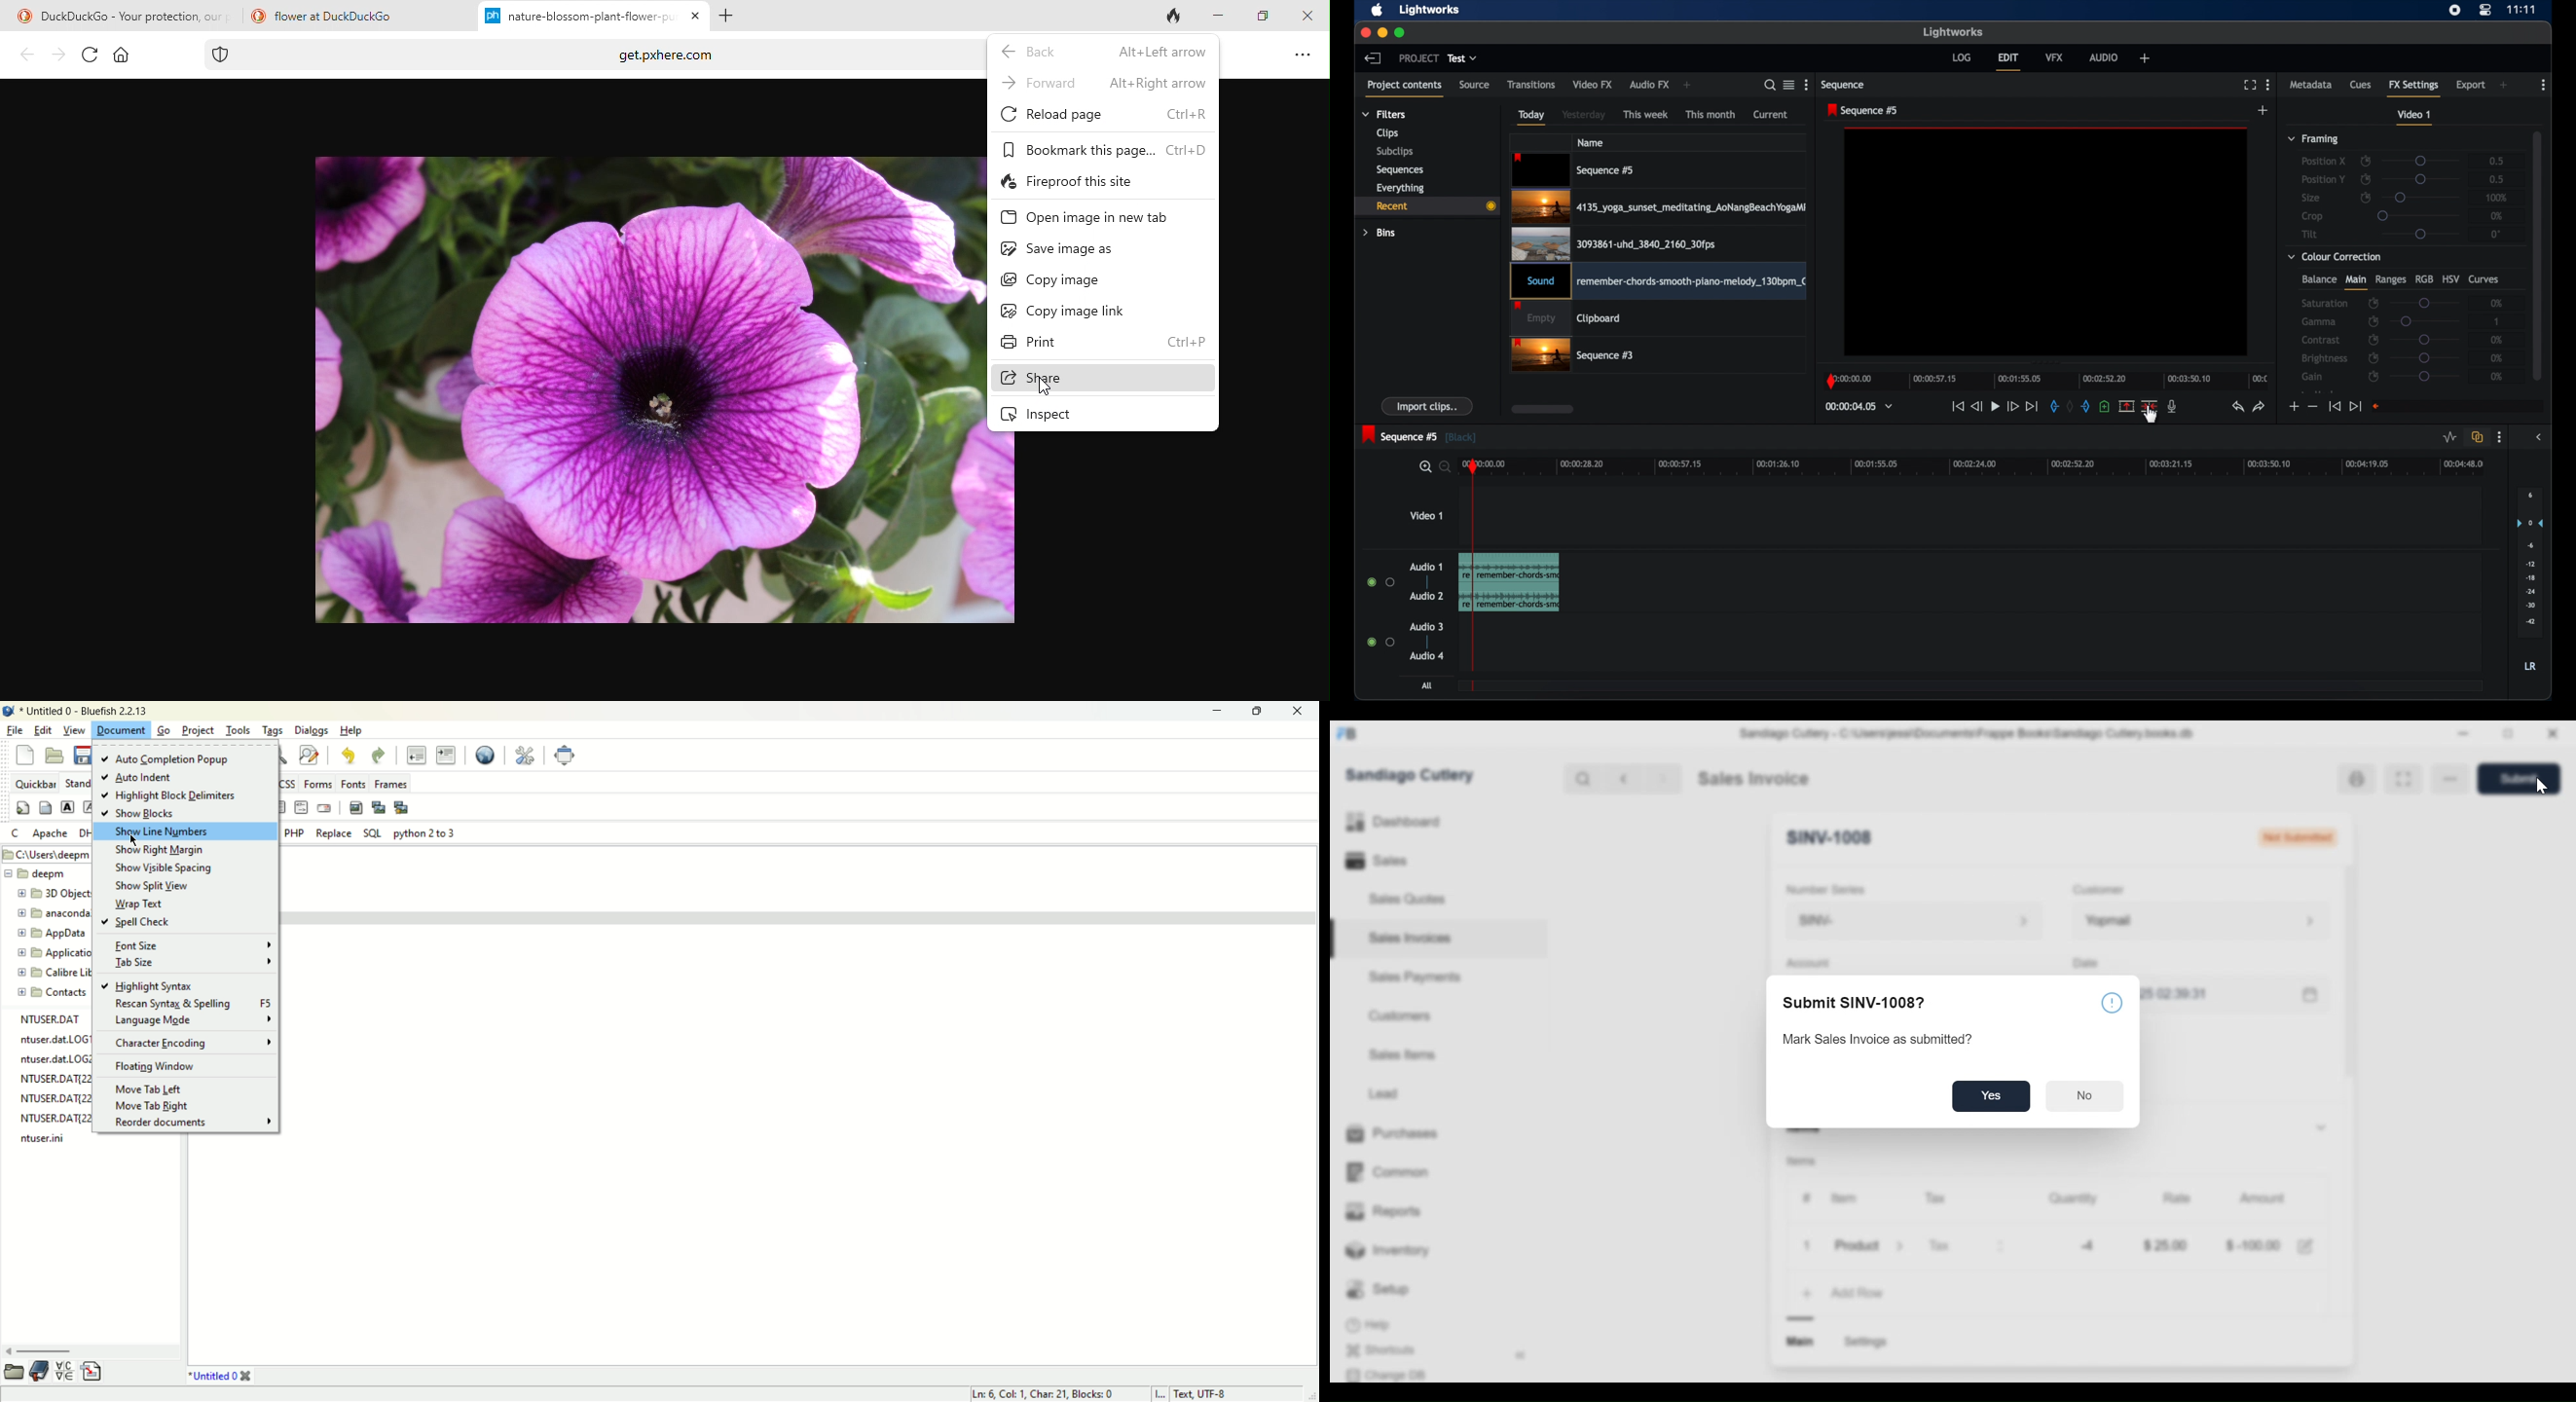 The width and height of the screenshot is (2576, 1428). What do you see at coordinates (75, 729) in the screenshot?
I see `view` at bounding box center [75, 729].